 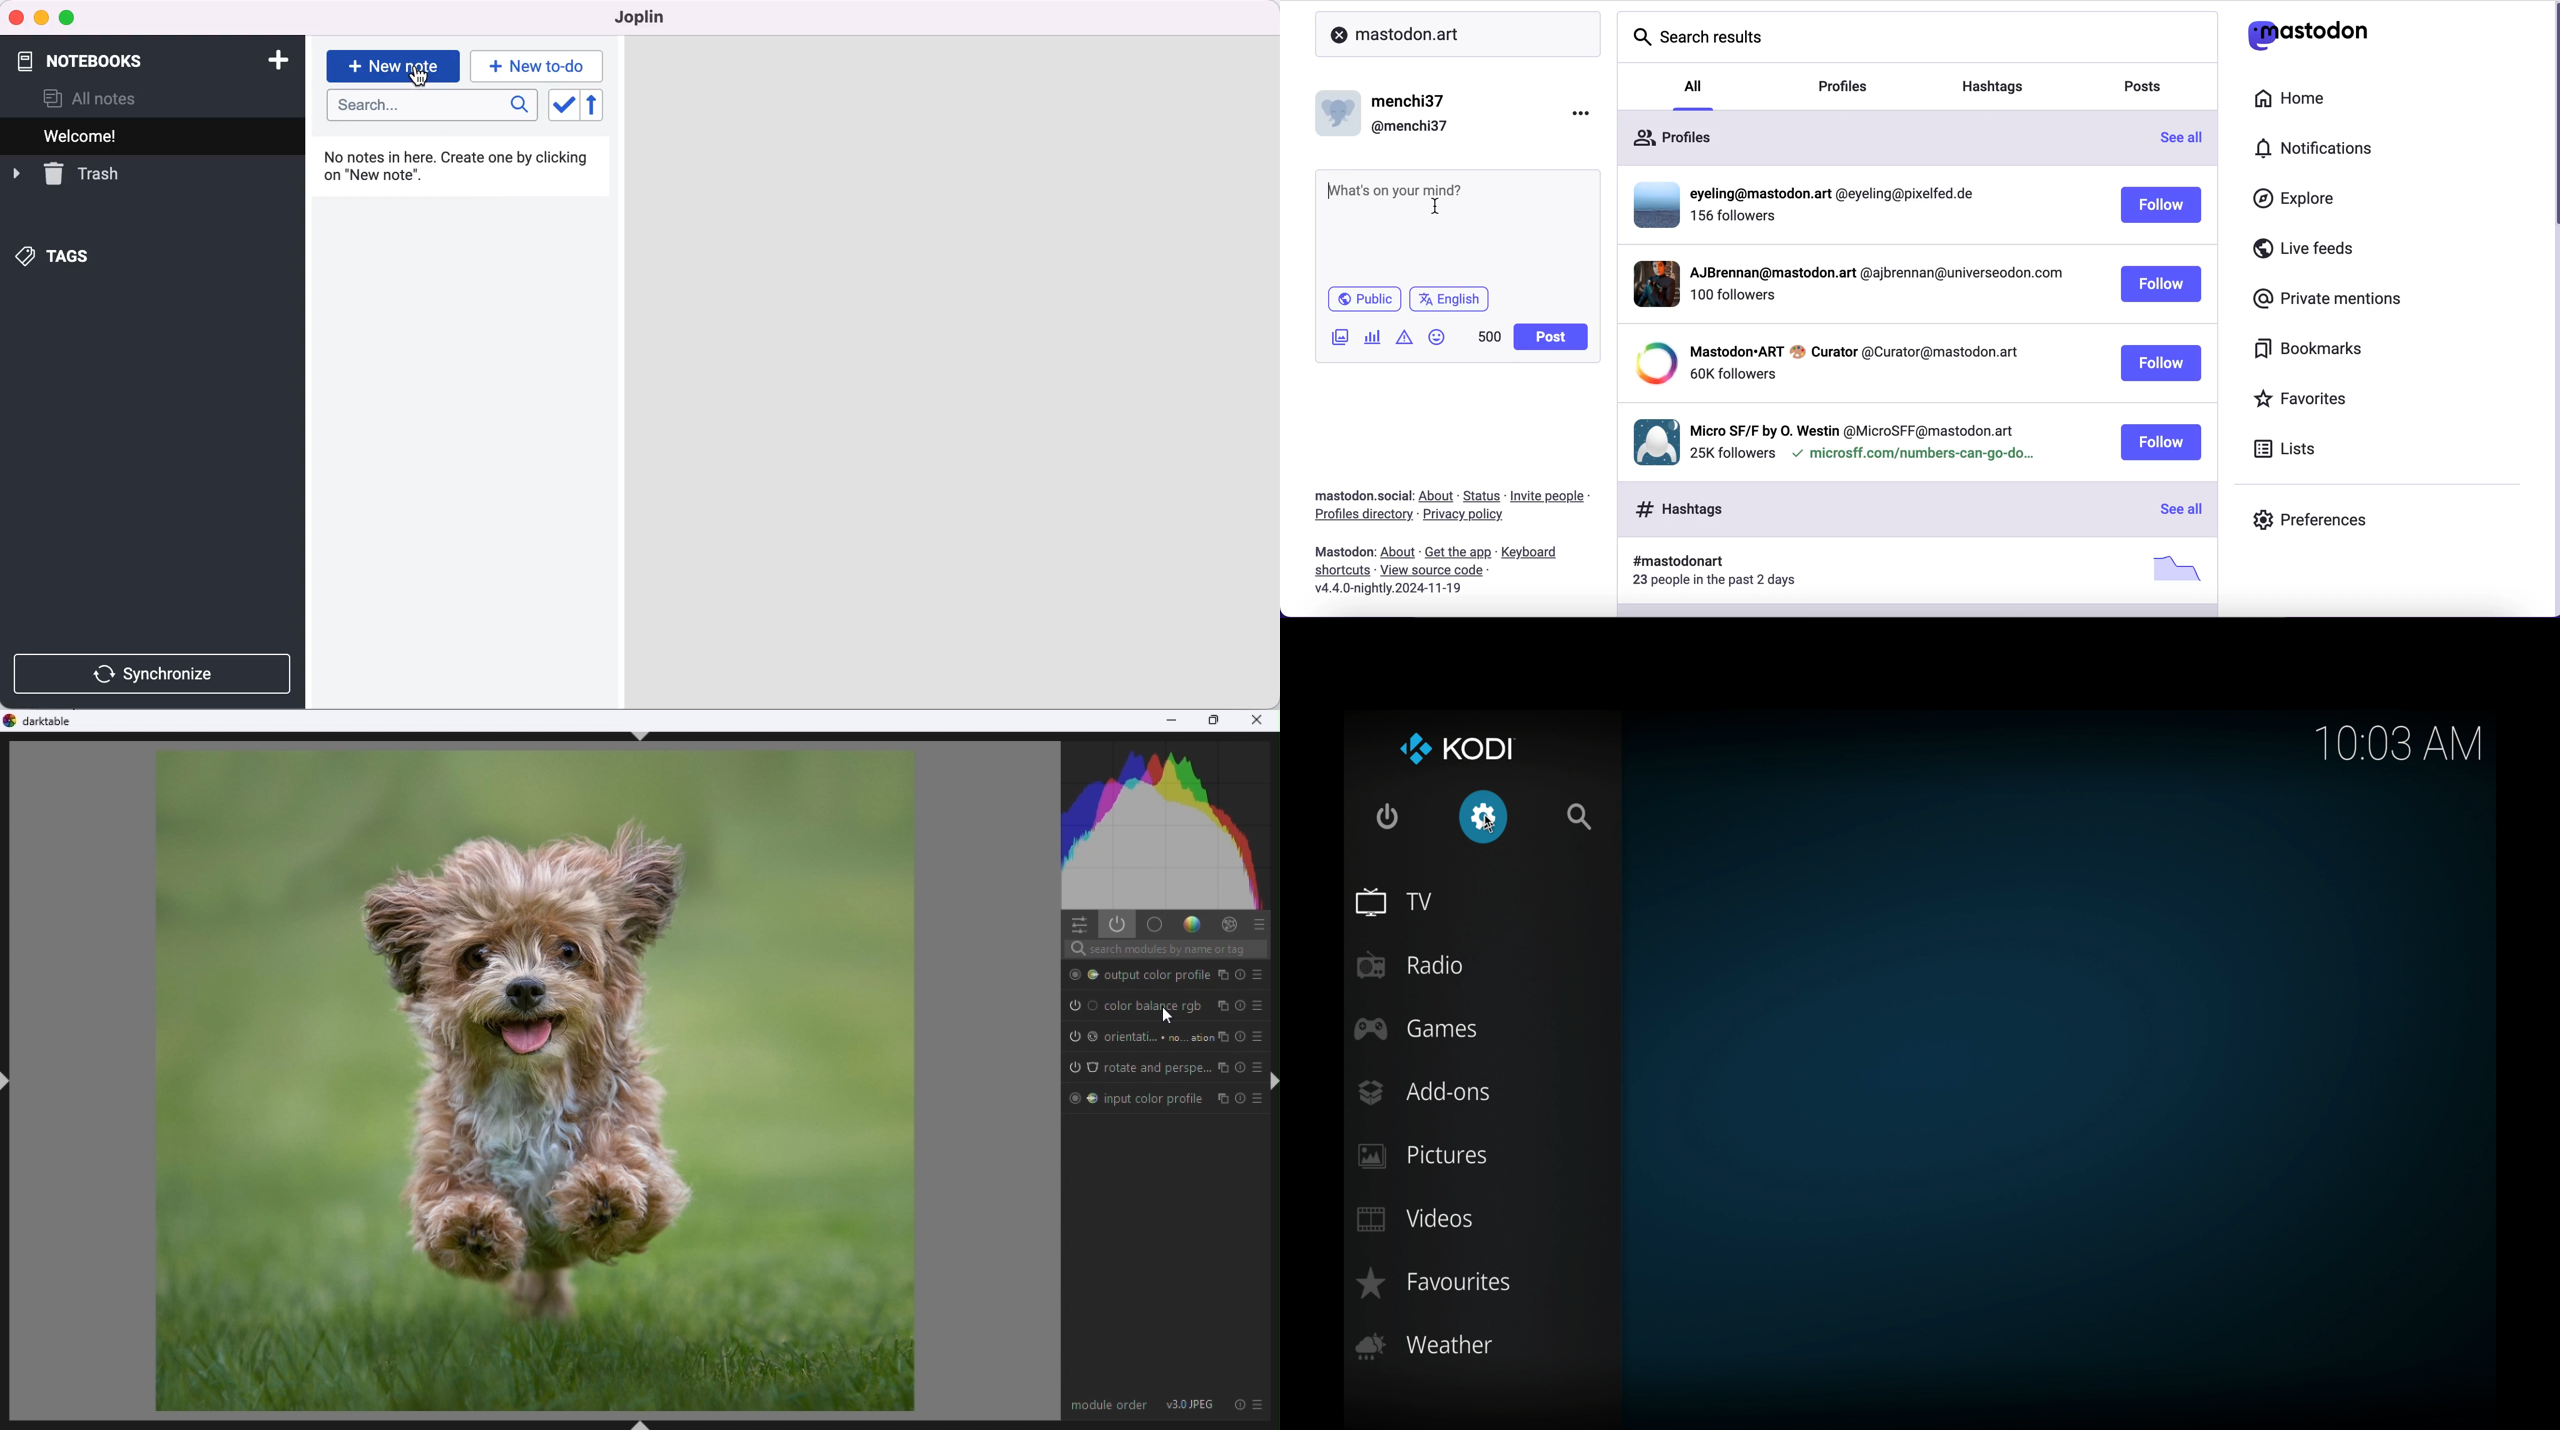 I want to click on cursor, so click(x=420, y=79).